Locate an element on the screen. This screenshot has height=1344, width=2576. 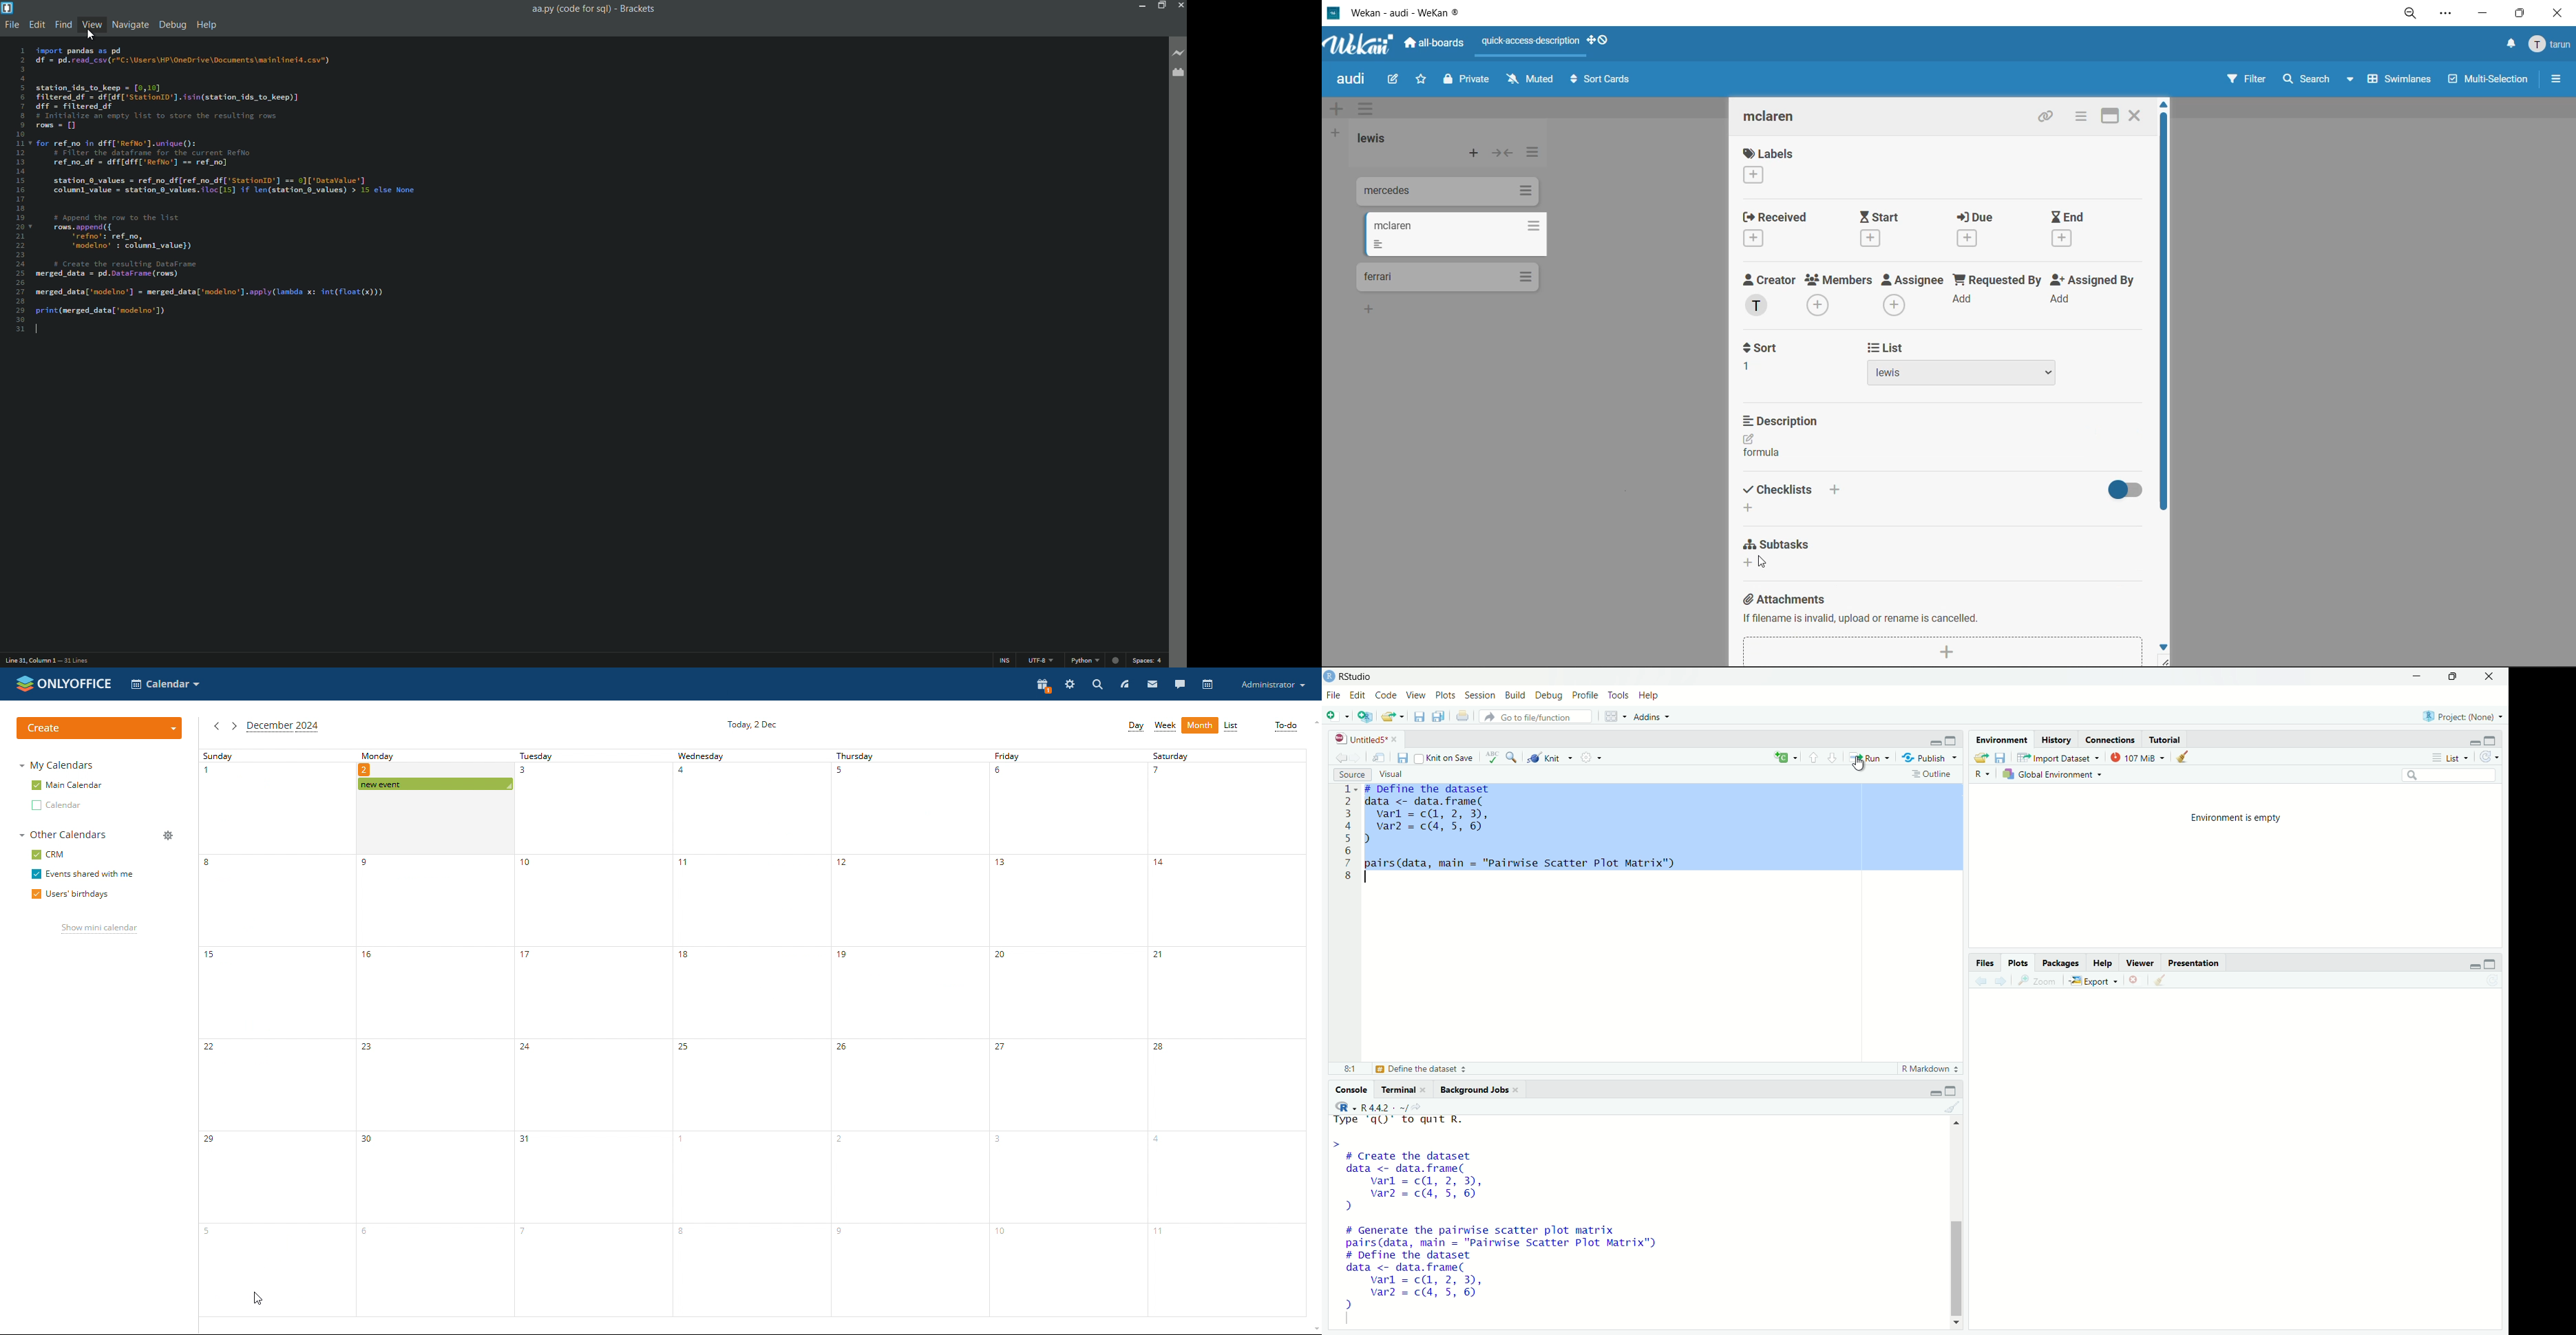
Save workspace as is located at coordinates (2001, 755).